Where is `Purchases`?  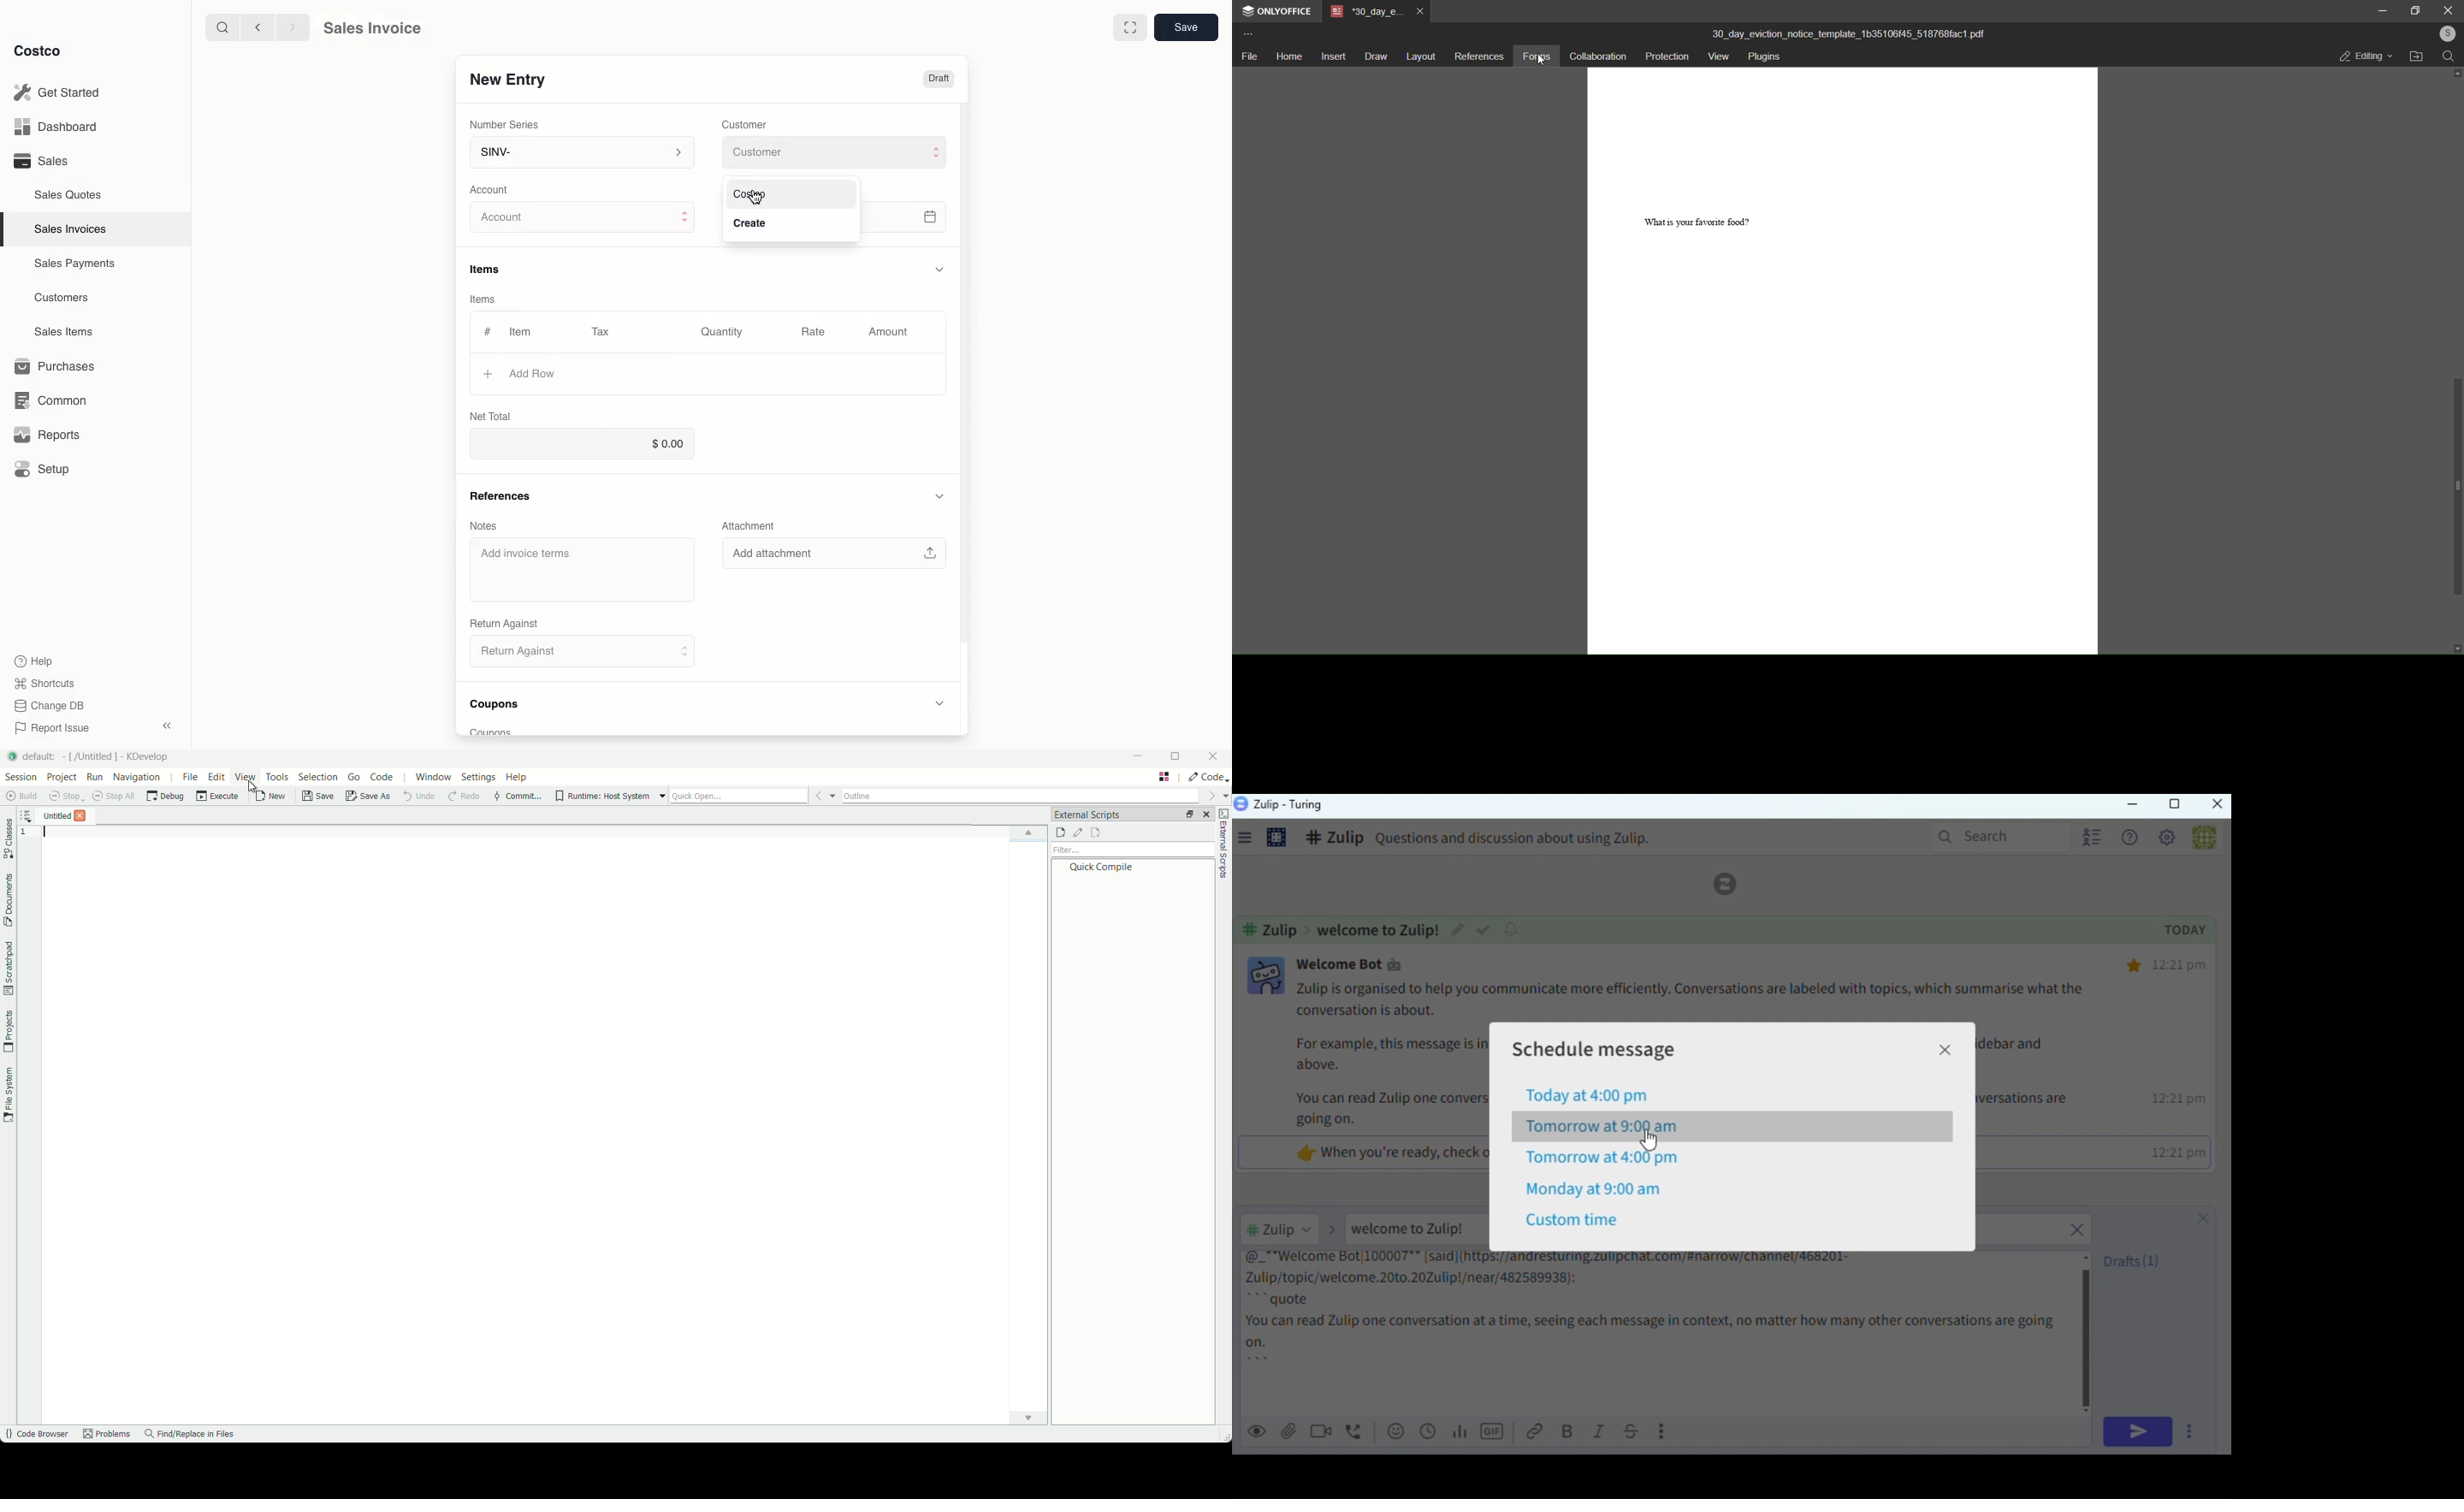
Purchases is located at coordinates (56, 366).